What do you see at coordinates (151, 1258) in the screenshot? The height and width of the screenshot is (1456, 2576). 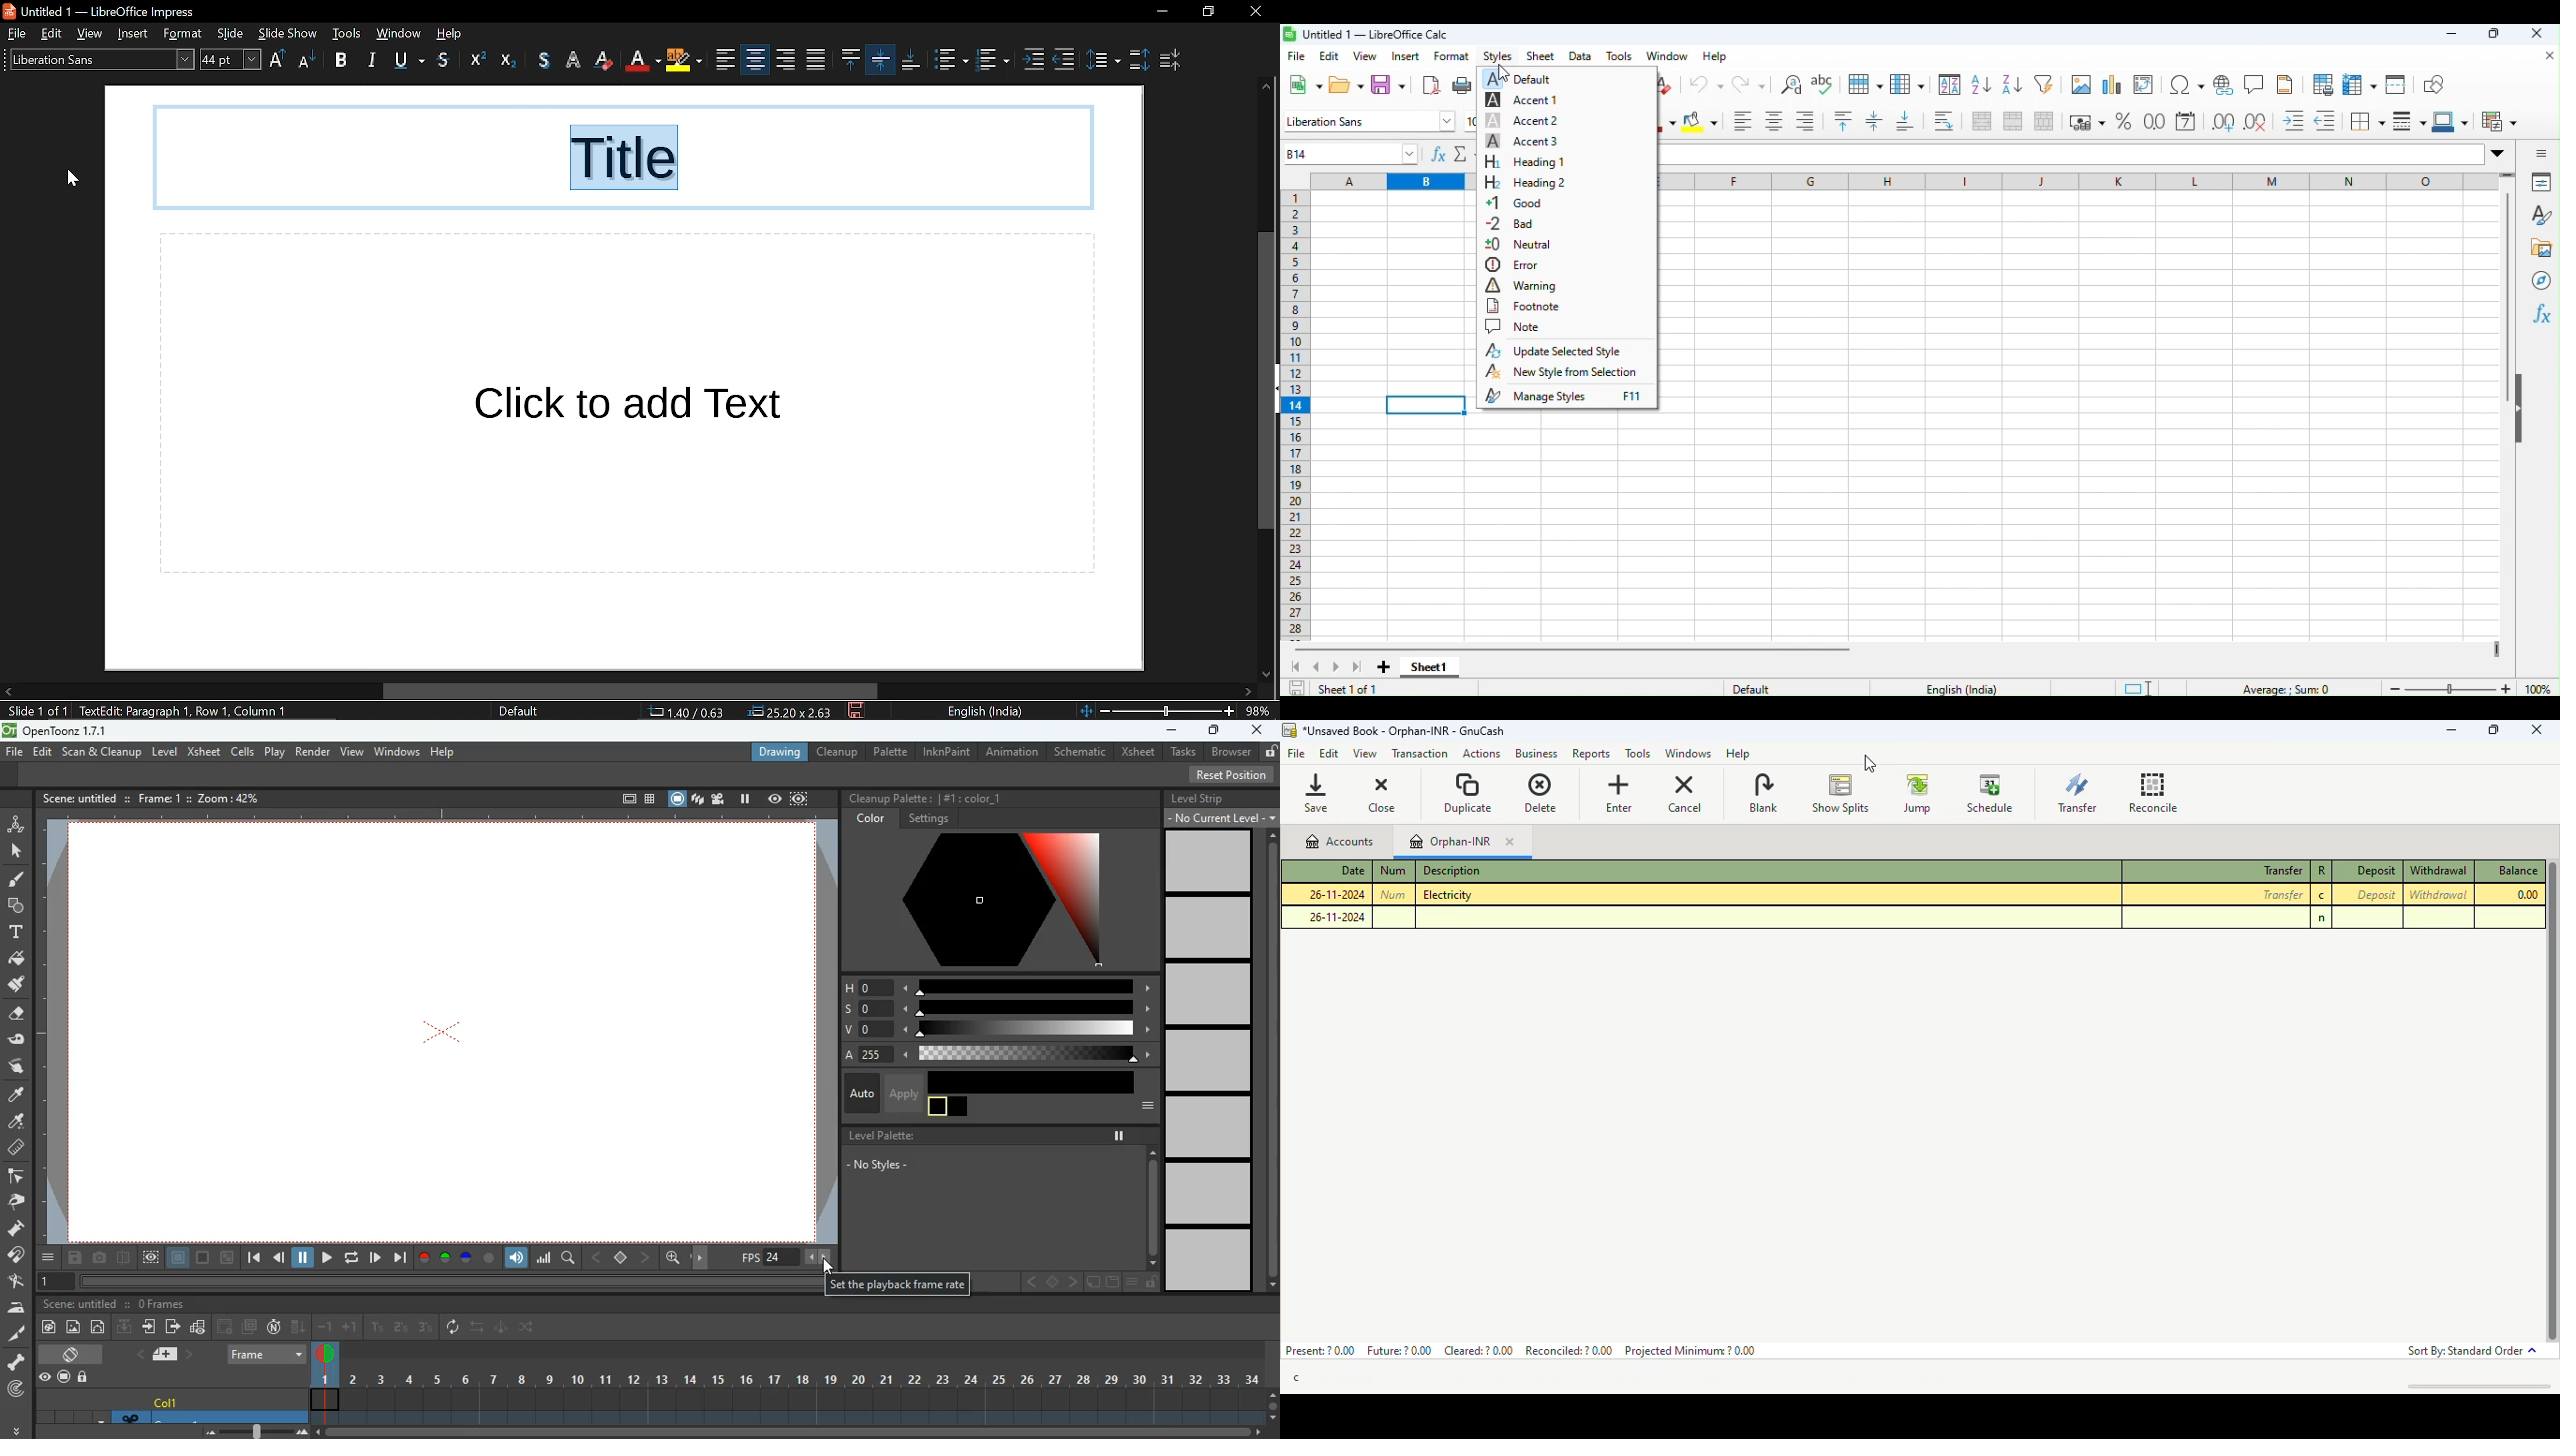 I see `view` at bounding box center [151, 1258].